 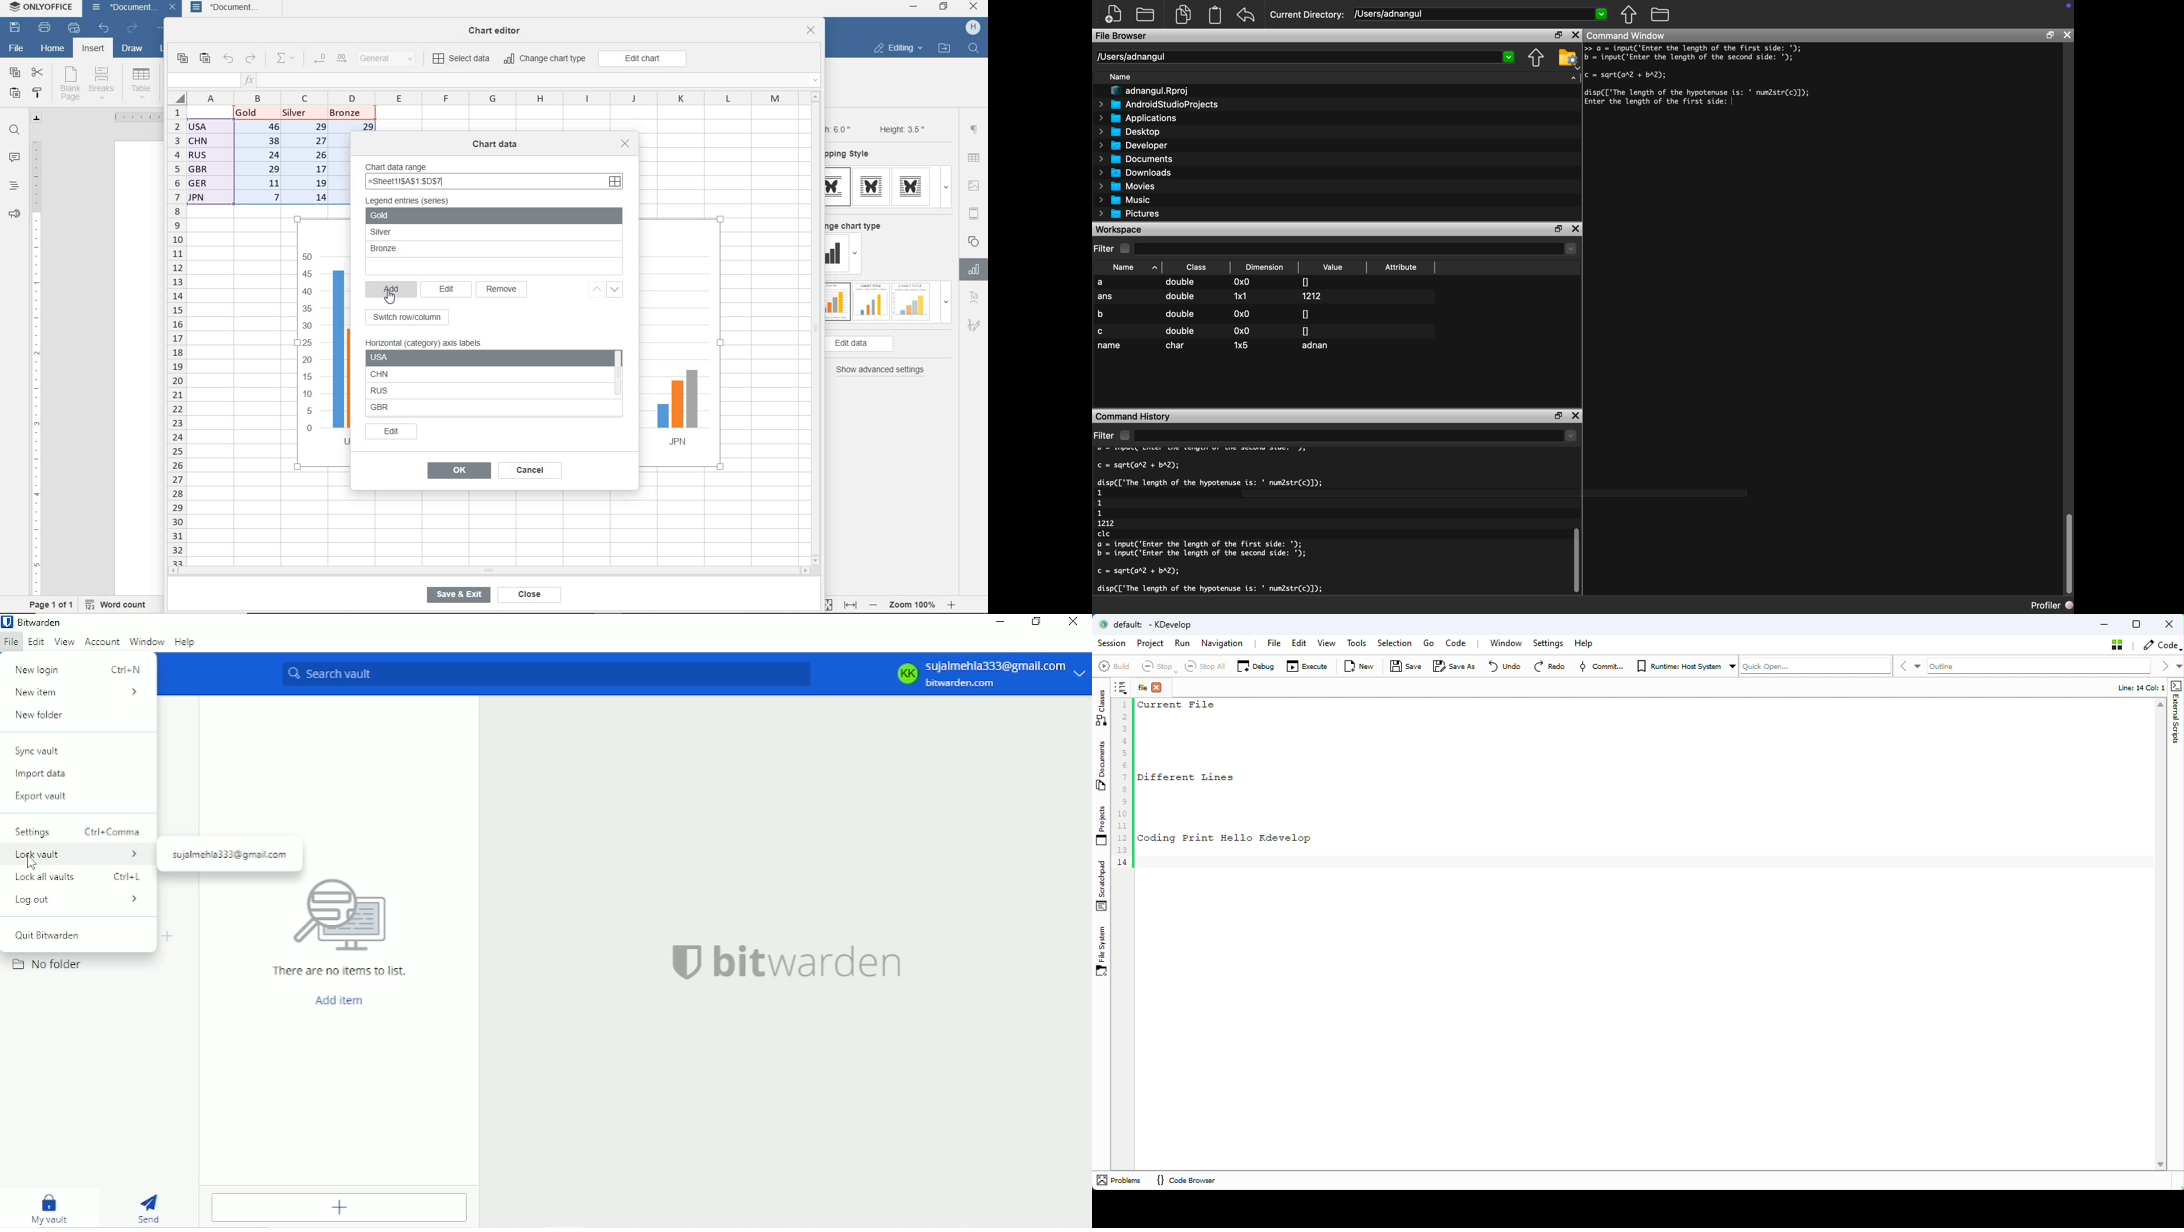 I want to click on number format, so click(x=391, y=59).